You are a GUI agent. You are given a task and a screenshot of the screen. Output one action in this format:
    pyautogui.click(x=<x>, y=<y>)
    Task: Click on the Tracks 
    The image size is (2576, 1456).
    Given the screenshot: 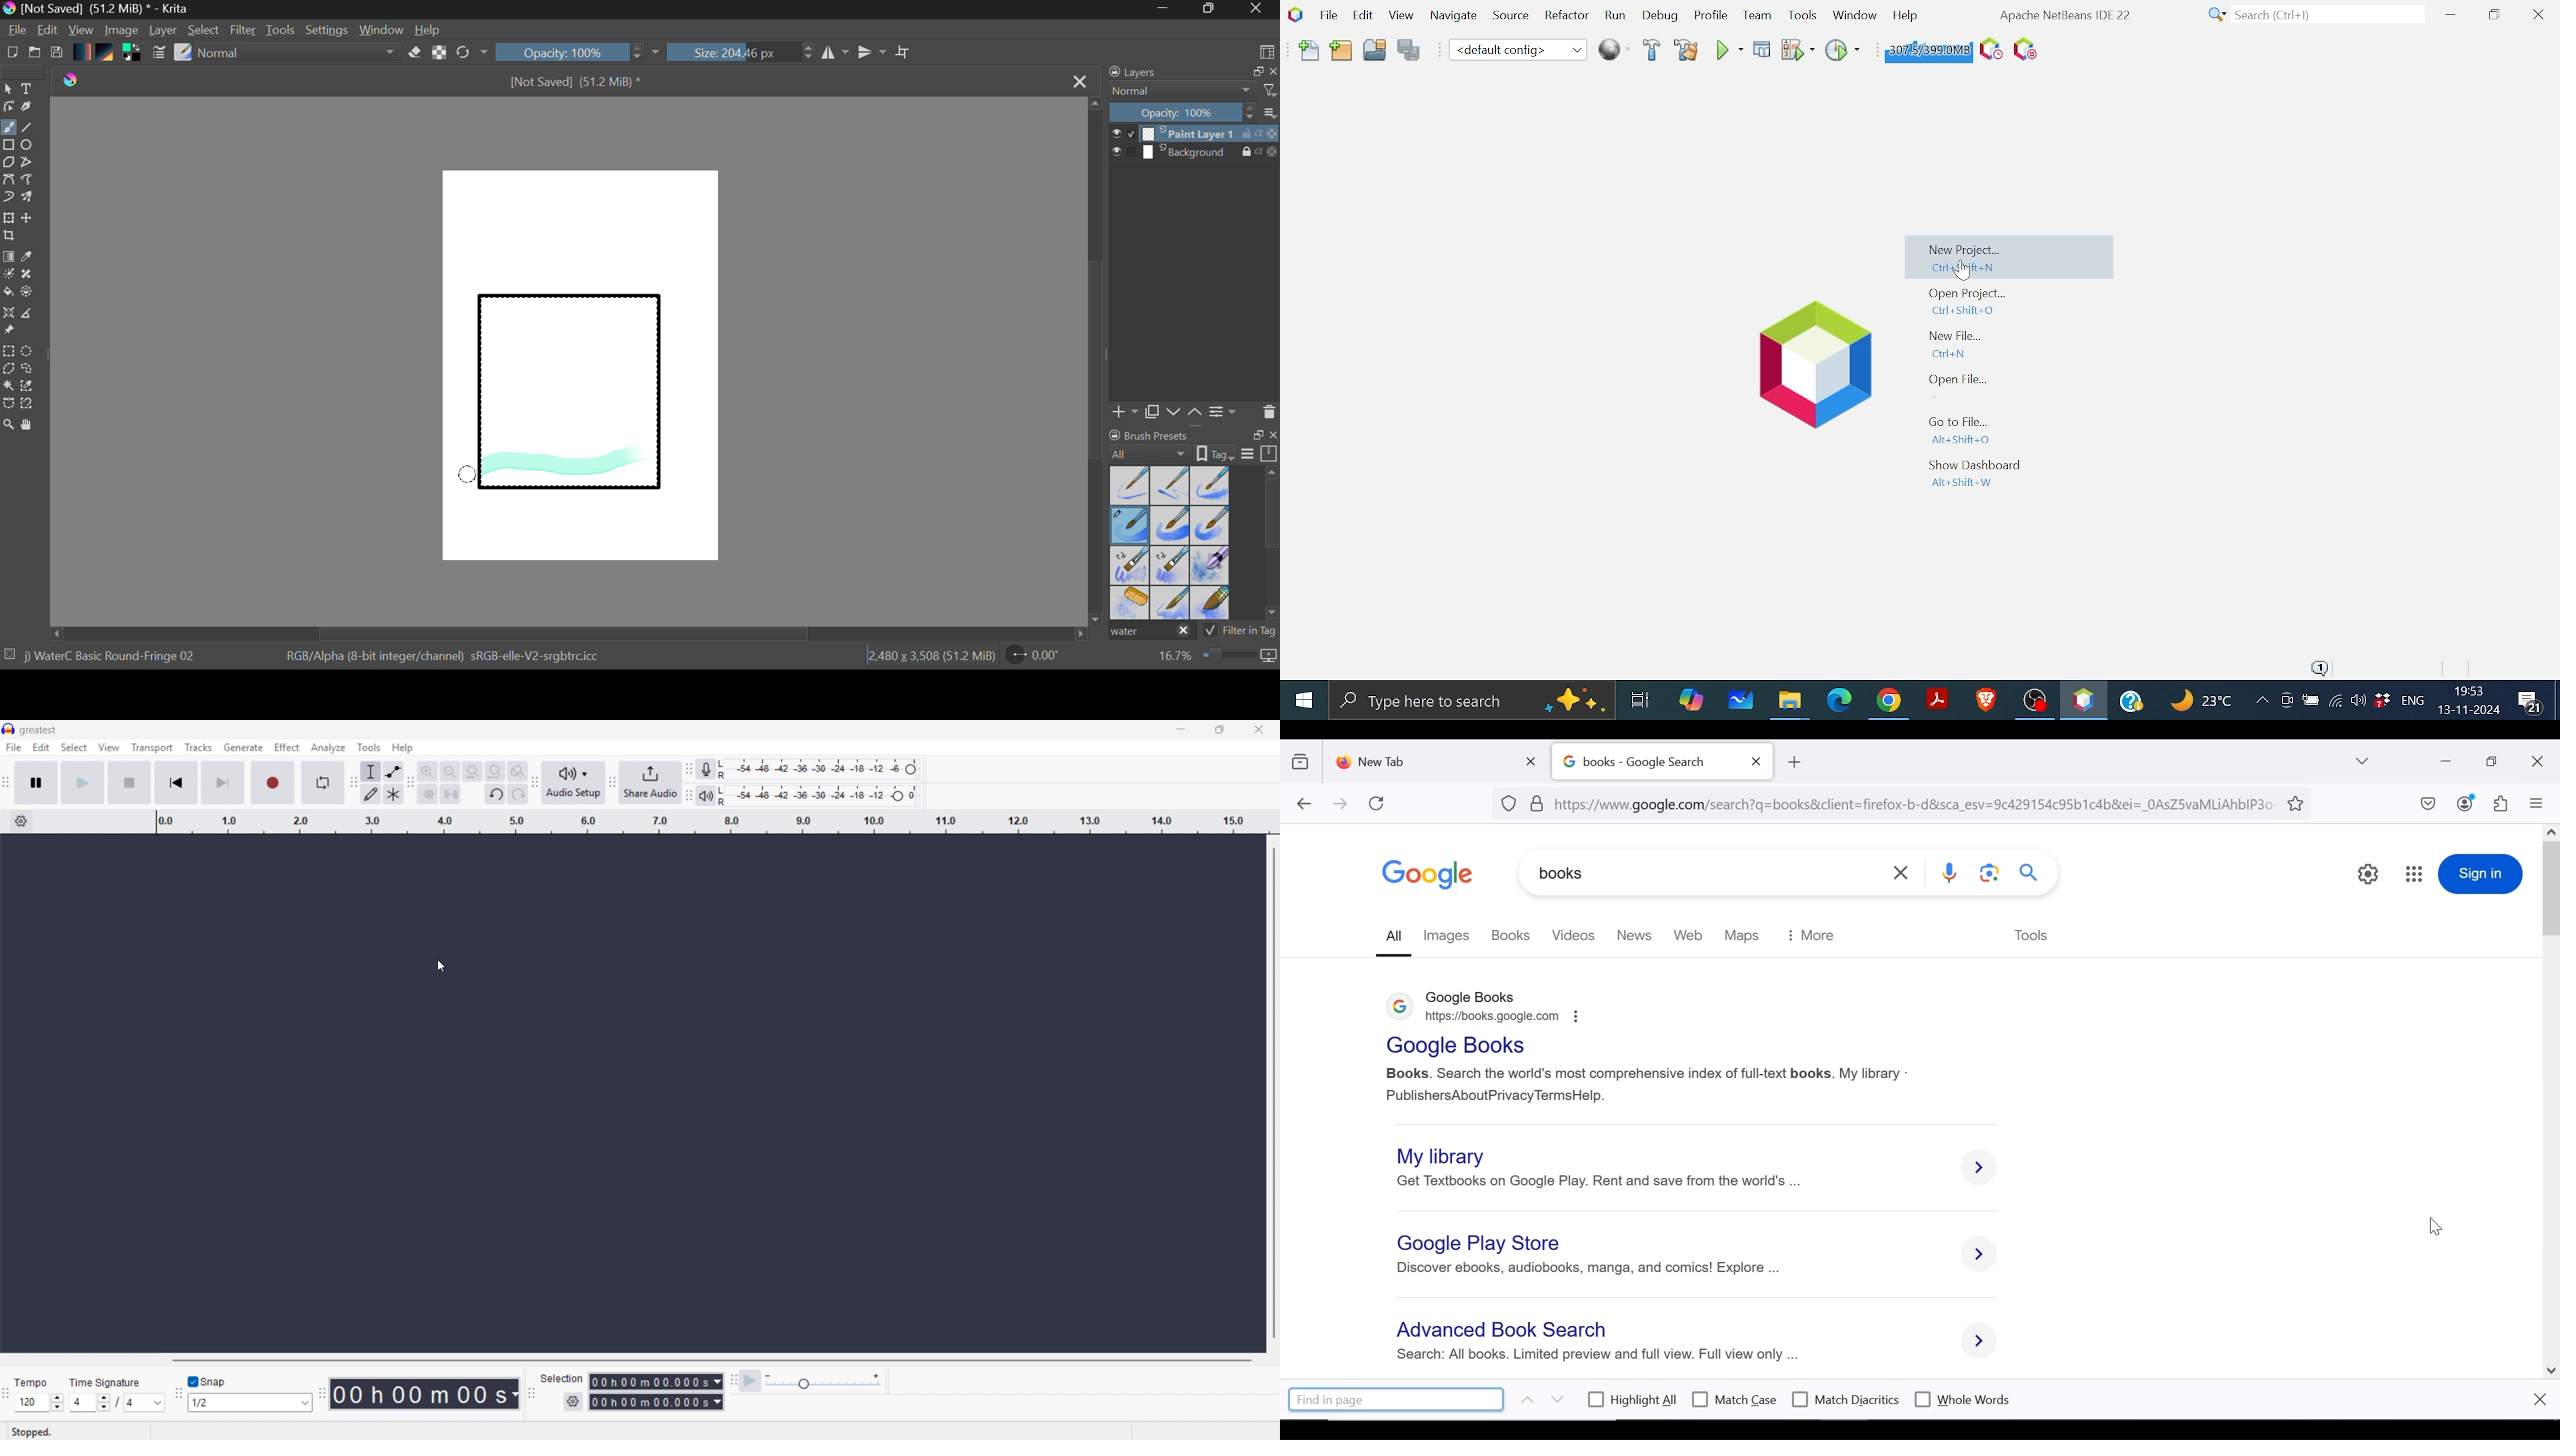 What is the action you would take?
    pyautogui.click(x=199, y=748)
    